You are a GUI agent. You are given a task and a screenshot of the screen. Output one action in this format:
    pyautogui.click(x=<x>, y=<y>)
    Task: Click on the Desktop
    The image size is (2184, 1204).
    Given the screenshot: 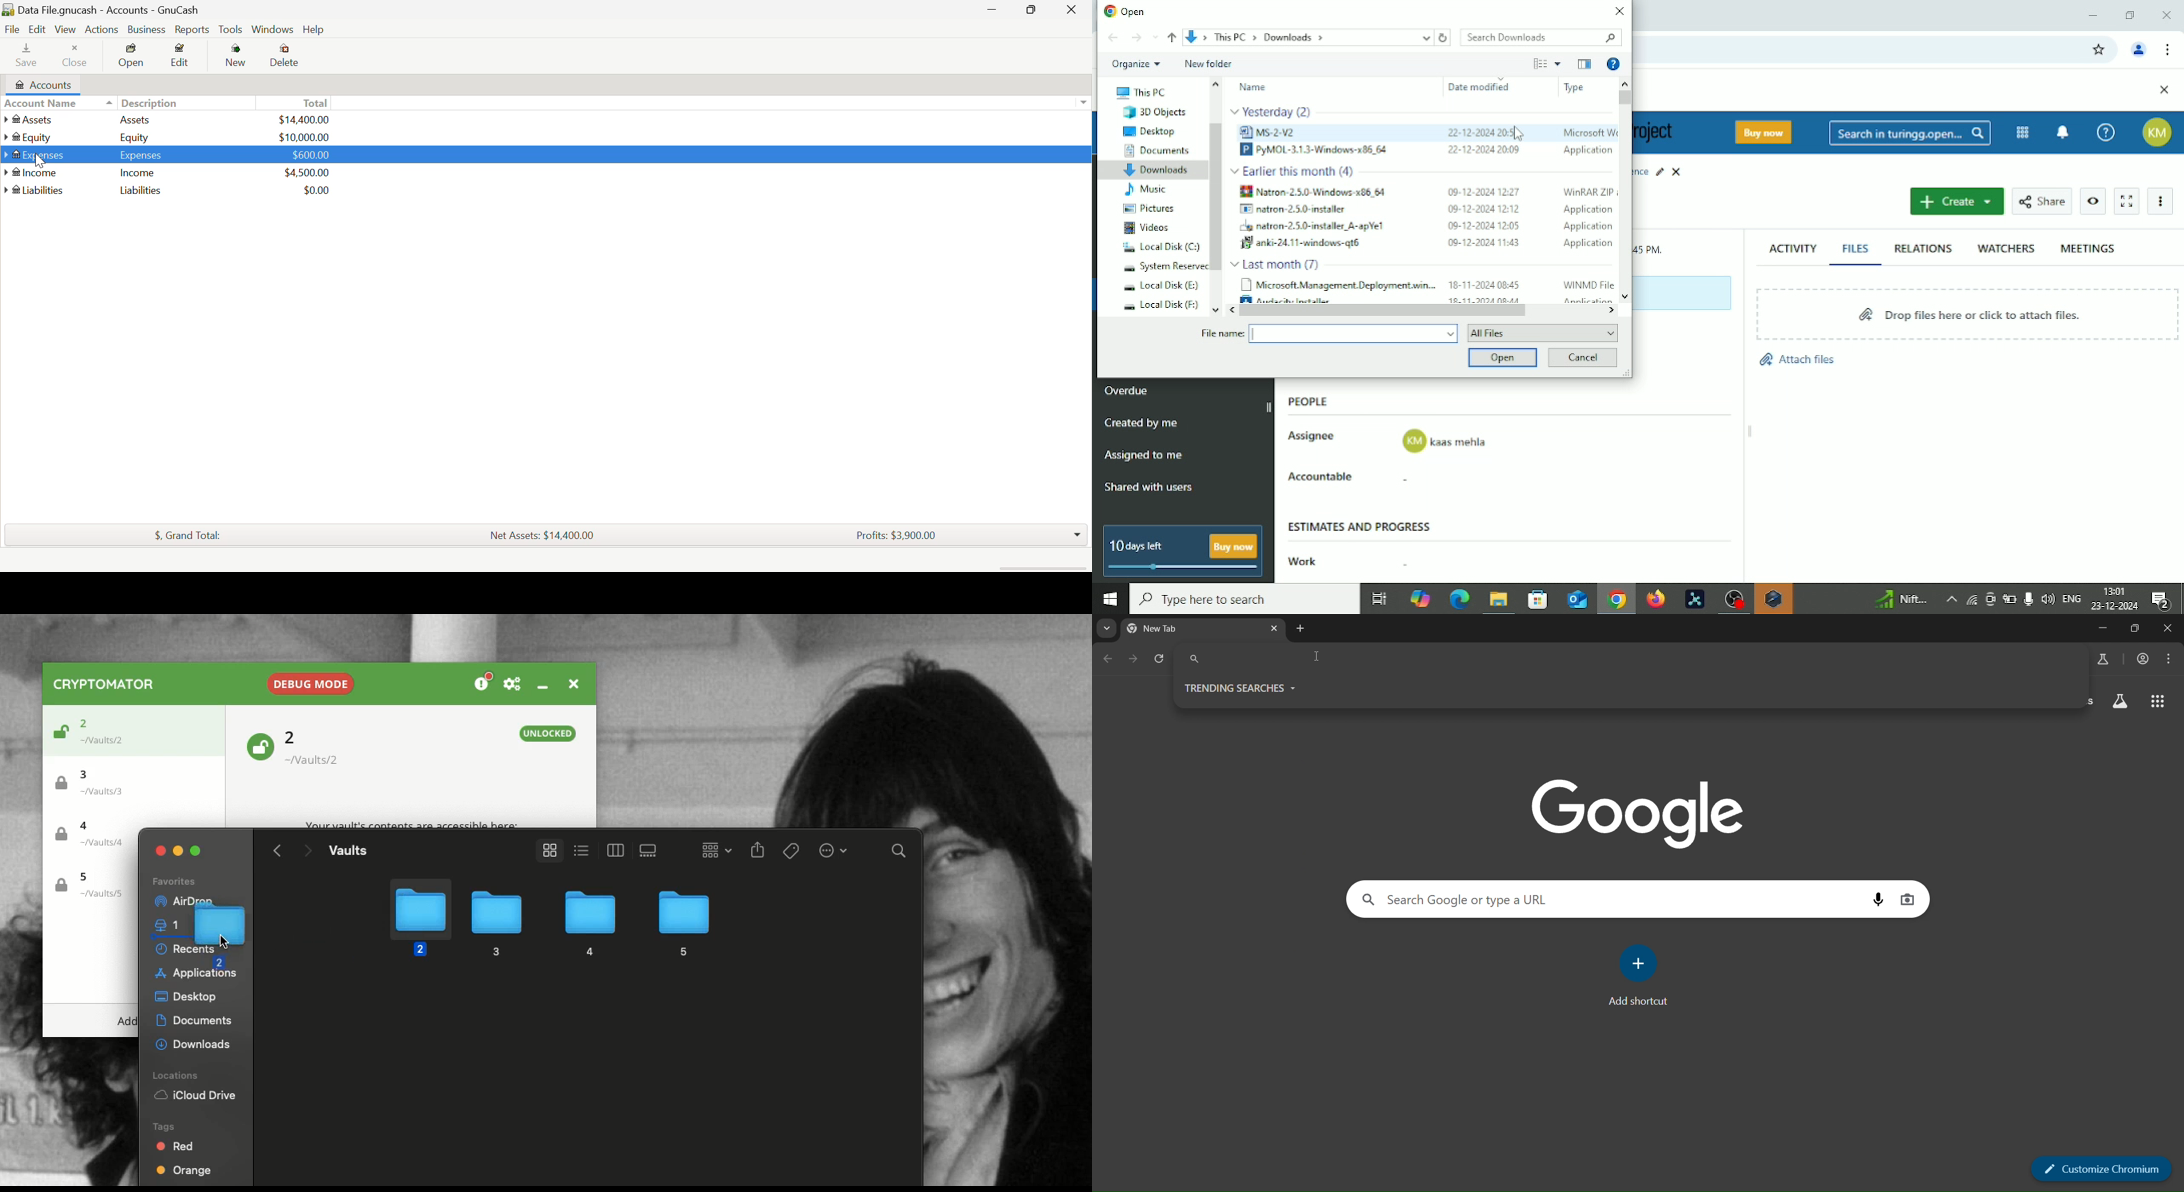 What is the action you would take?
    pyautogui.click(x=186, y=998)
    